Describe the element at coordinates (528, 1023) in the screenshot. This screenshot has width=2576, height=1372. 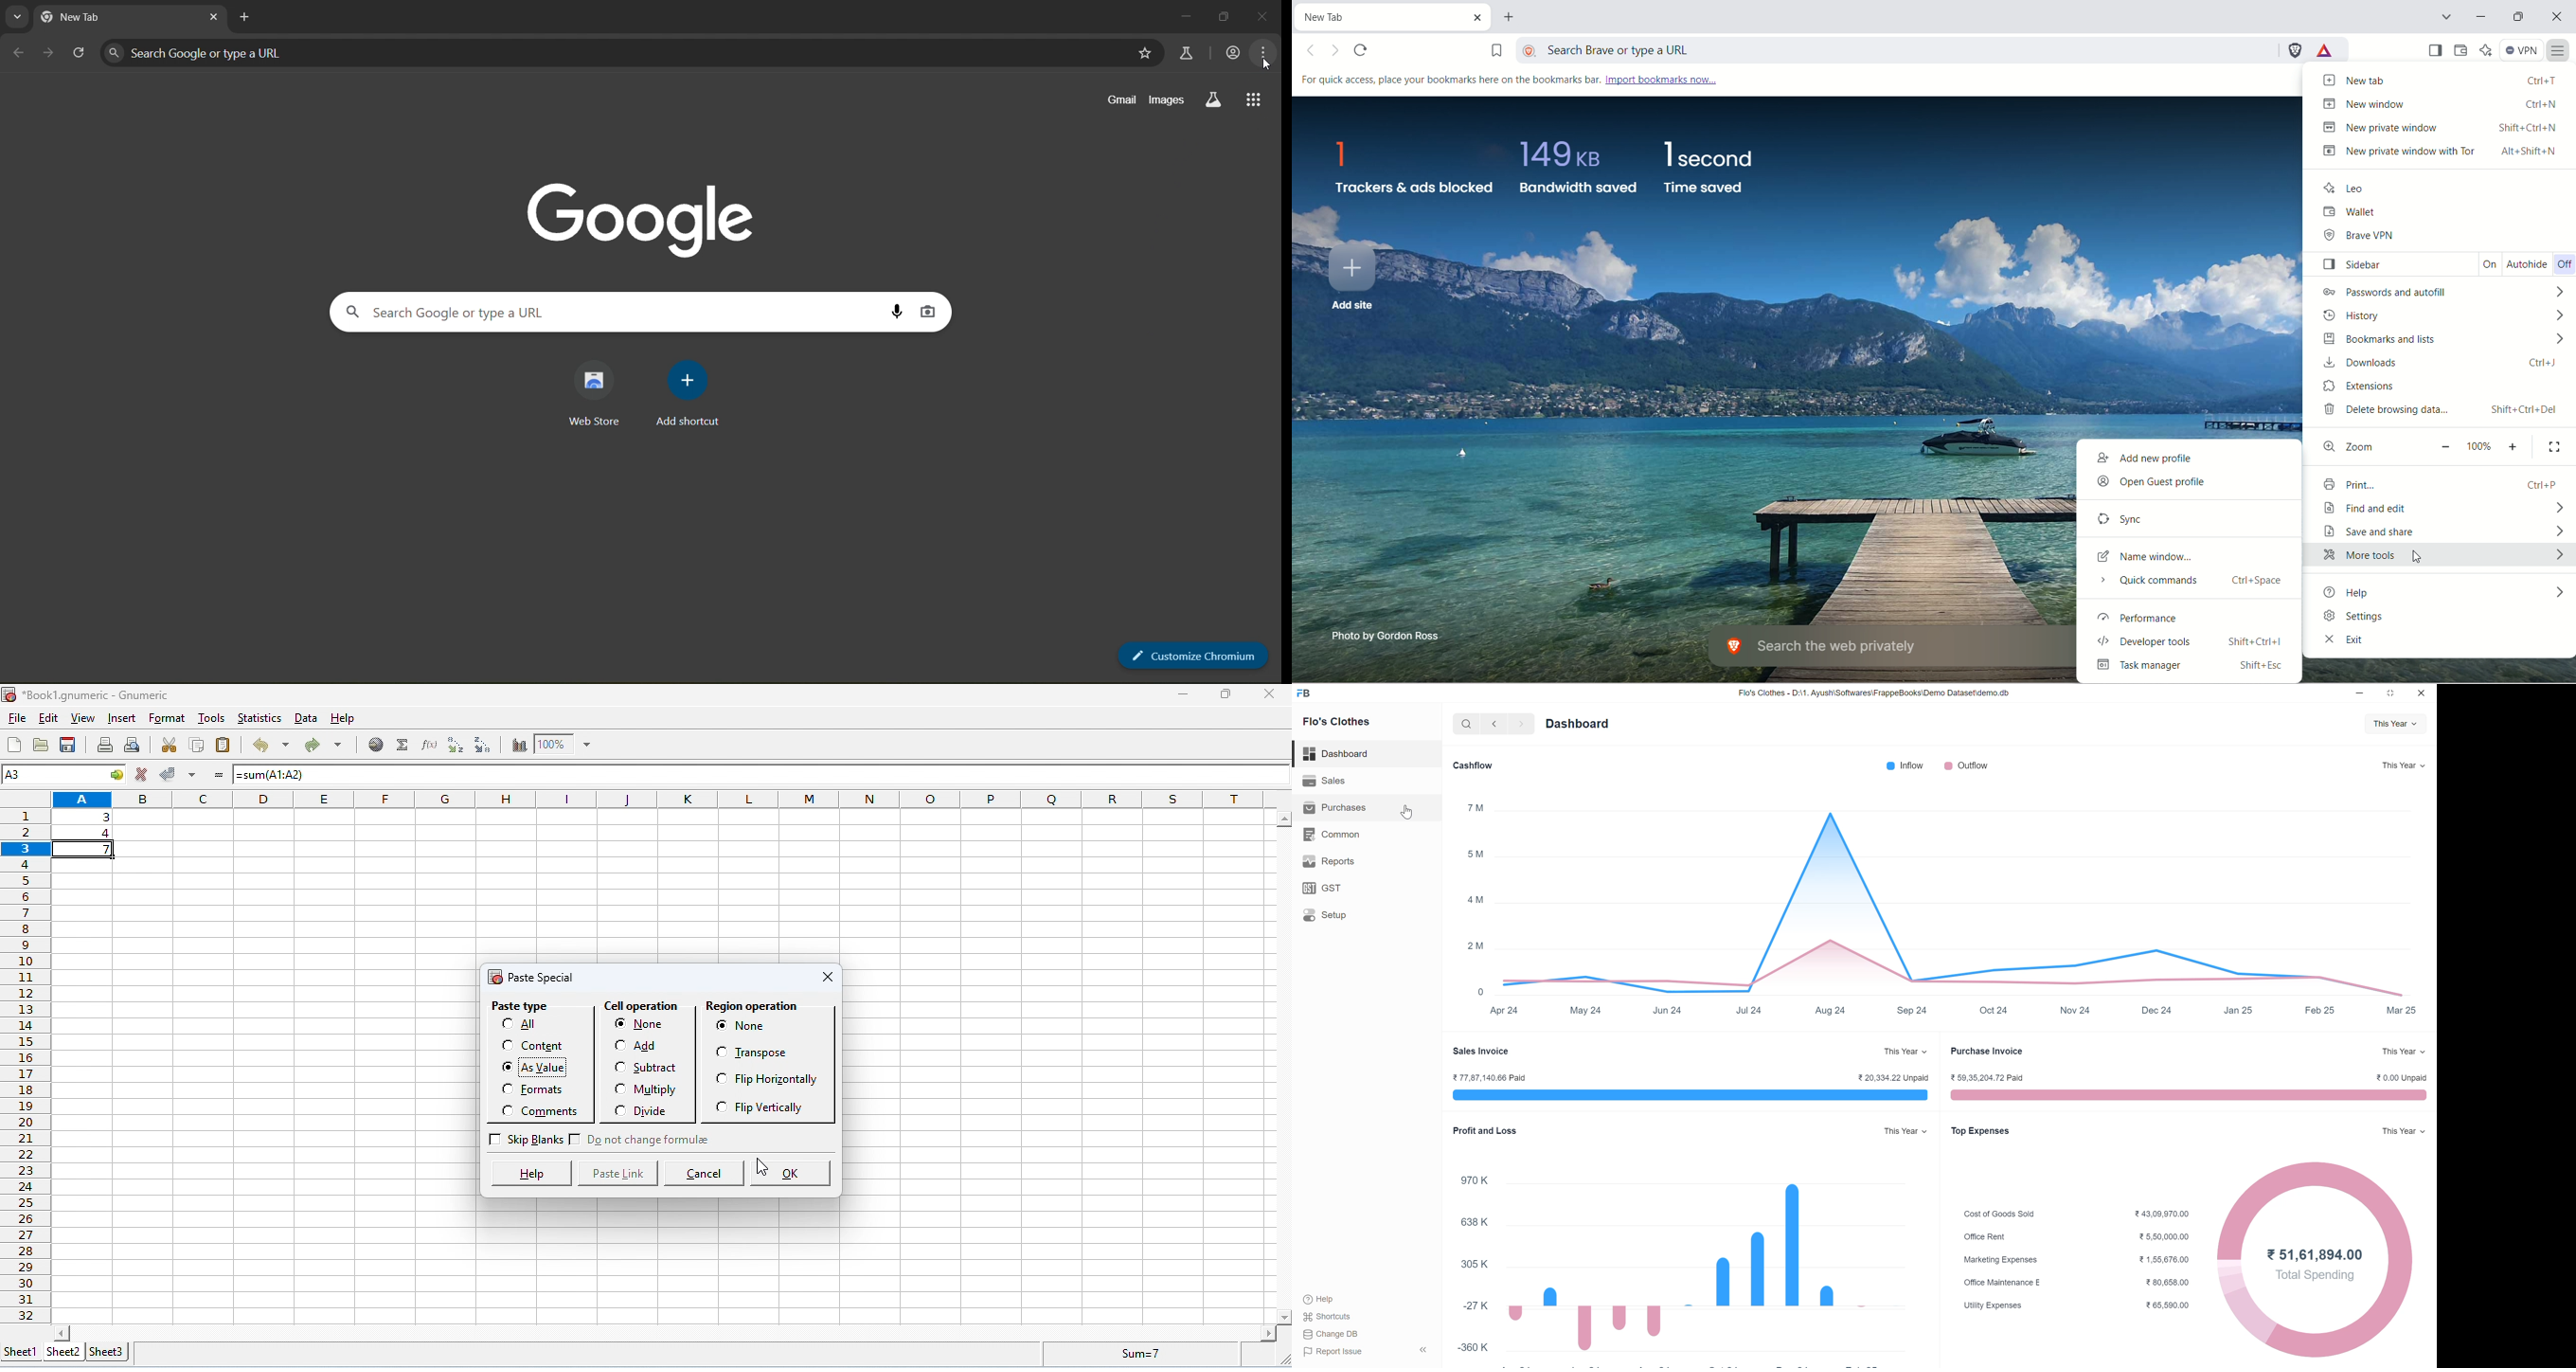
I see `All` at that location.